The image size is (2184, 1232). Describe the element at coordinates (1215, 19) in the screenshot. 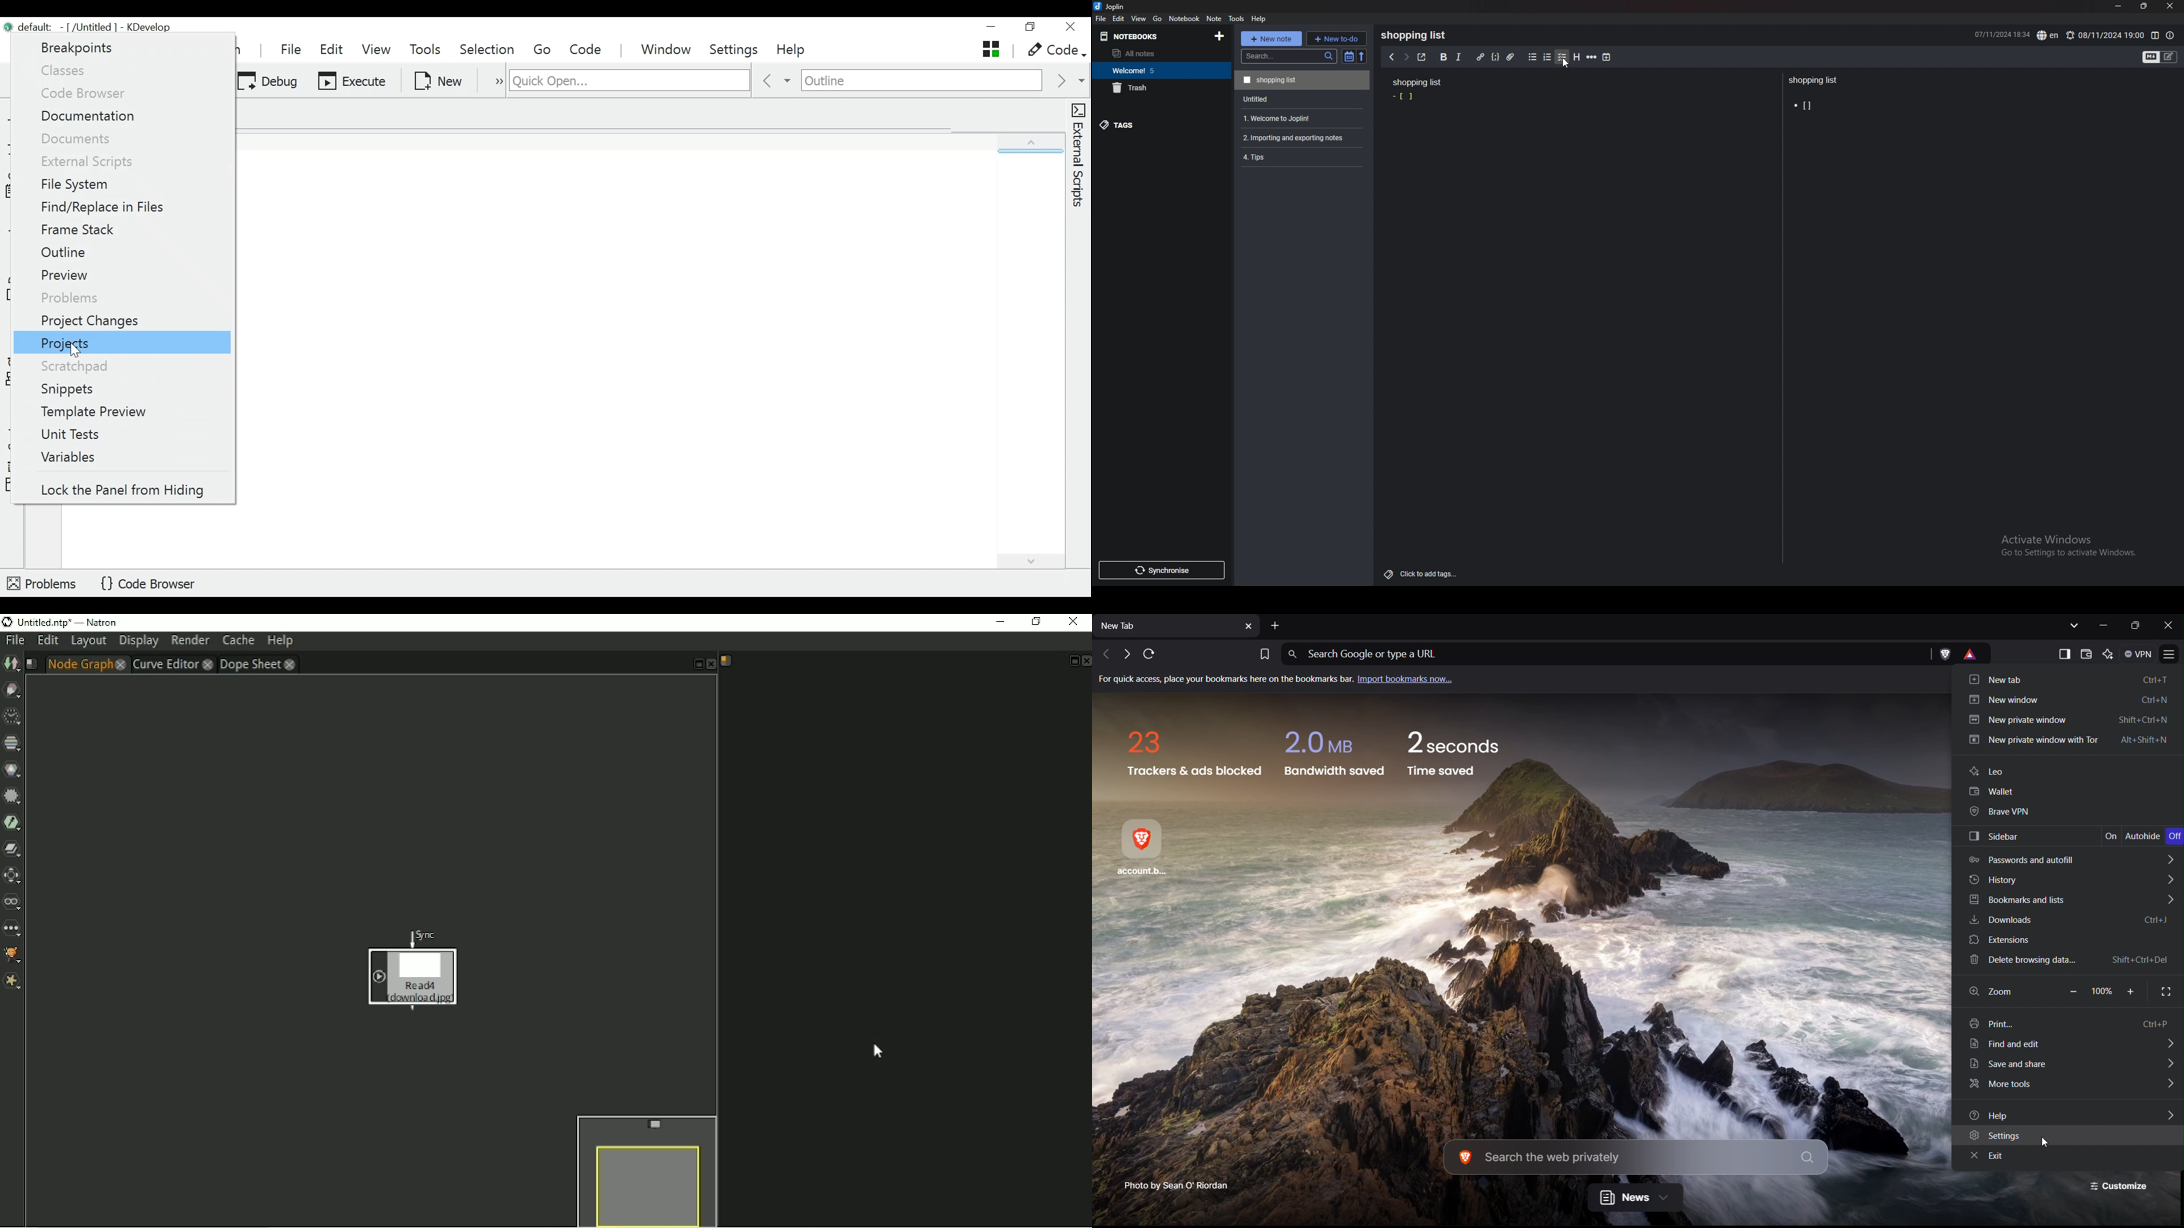

I see `note` at that location.